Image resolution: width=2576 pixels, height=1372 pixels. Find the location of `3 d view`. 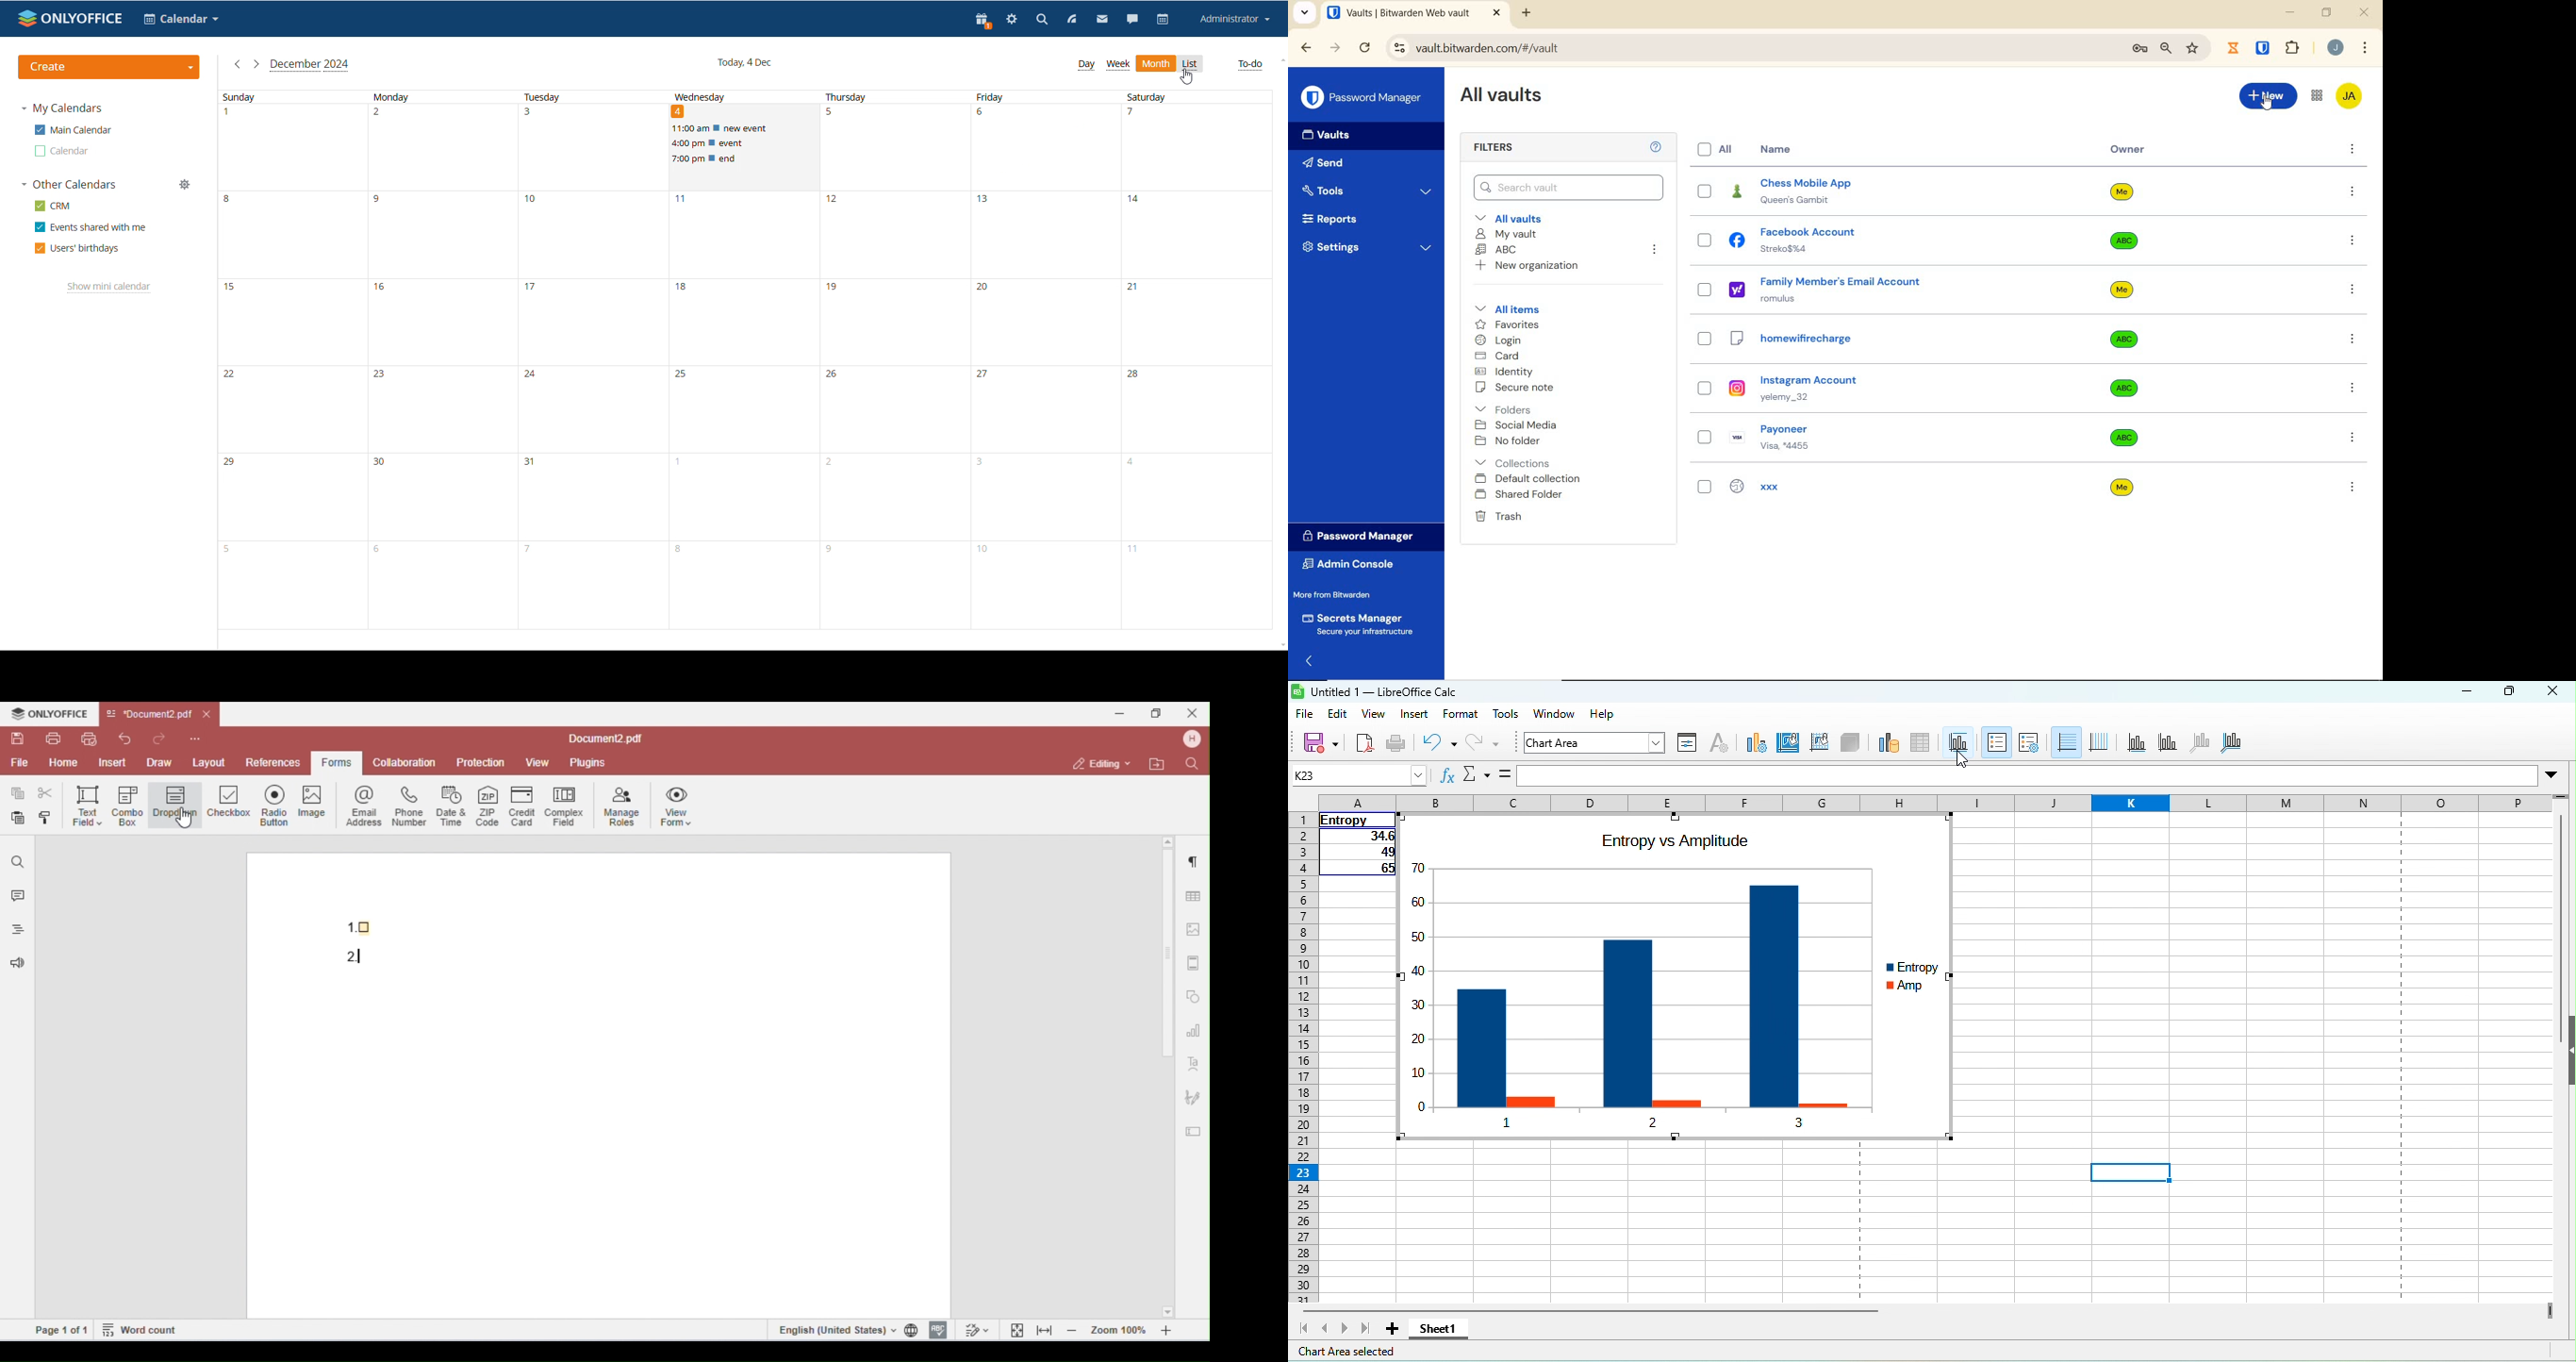

3 d view is located at coordinates (1853, 745).